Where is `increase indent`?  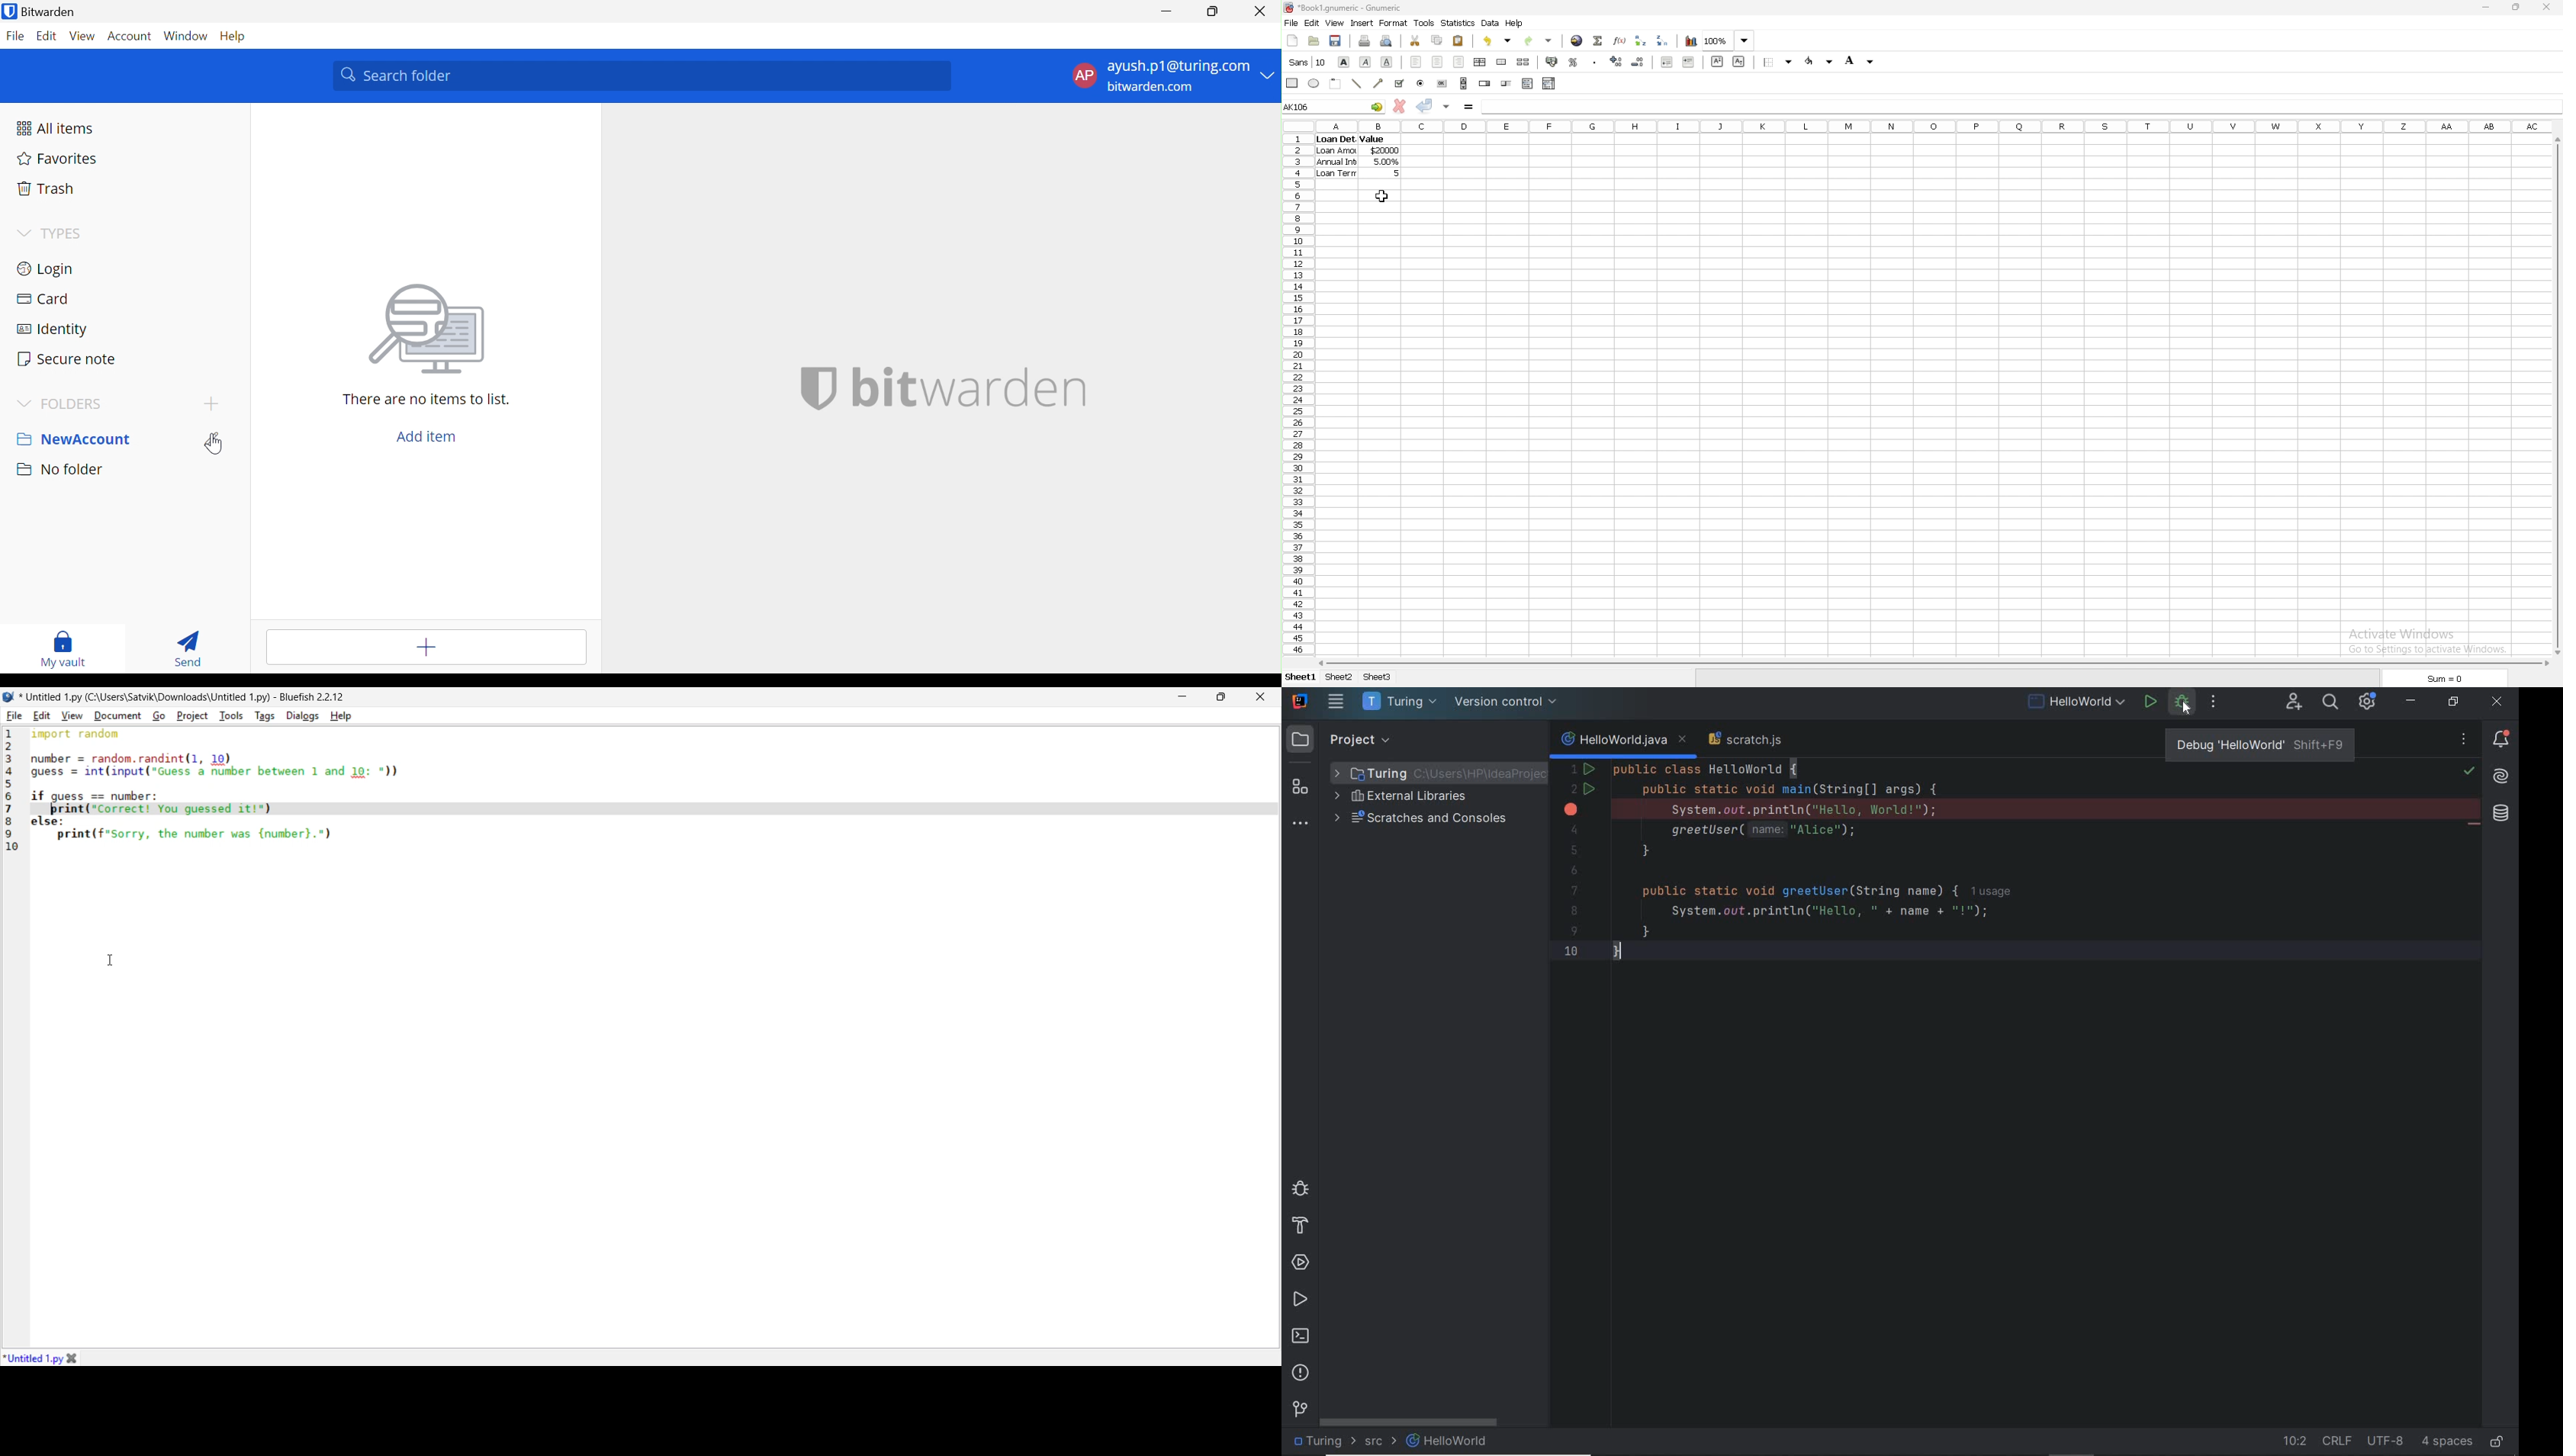
increase indent is located at coordinates (1689, 62).